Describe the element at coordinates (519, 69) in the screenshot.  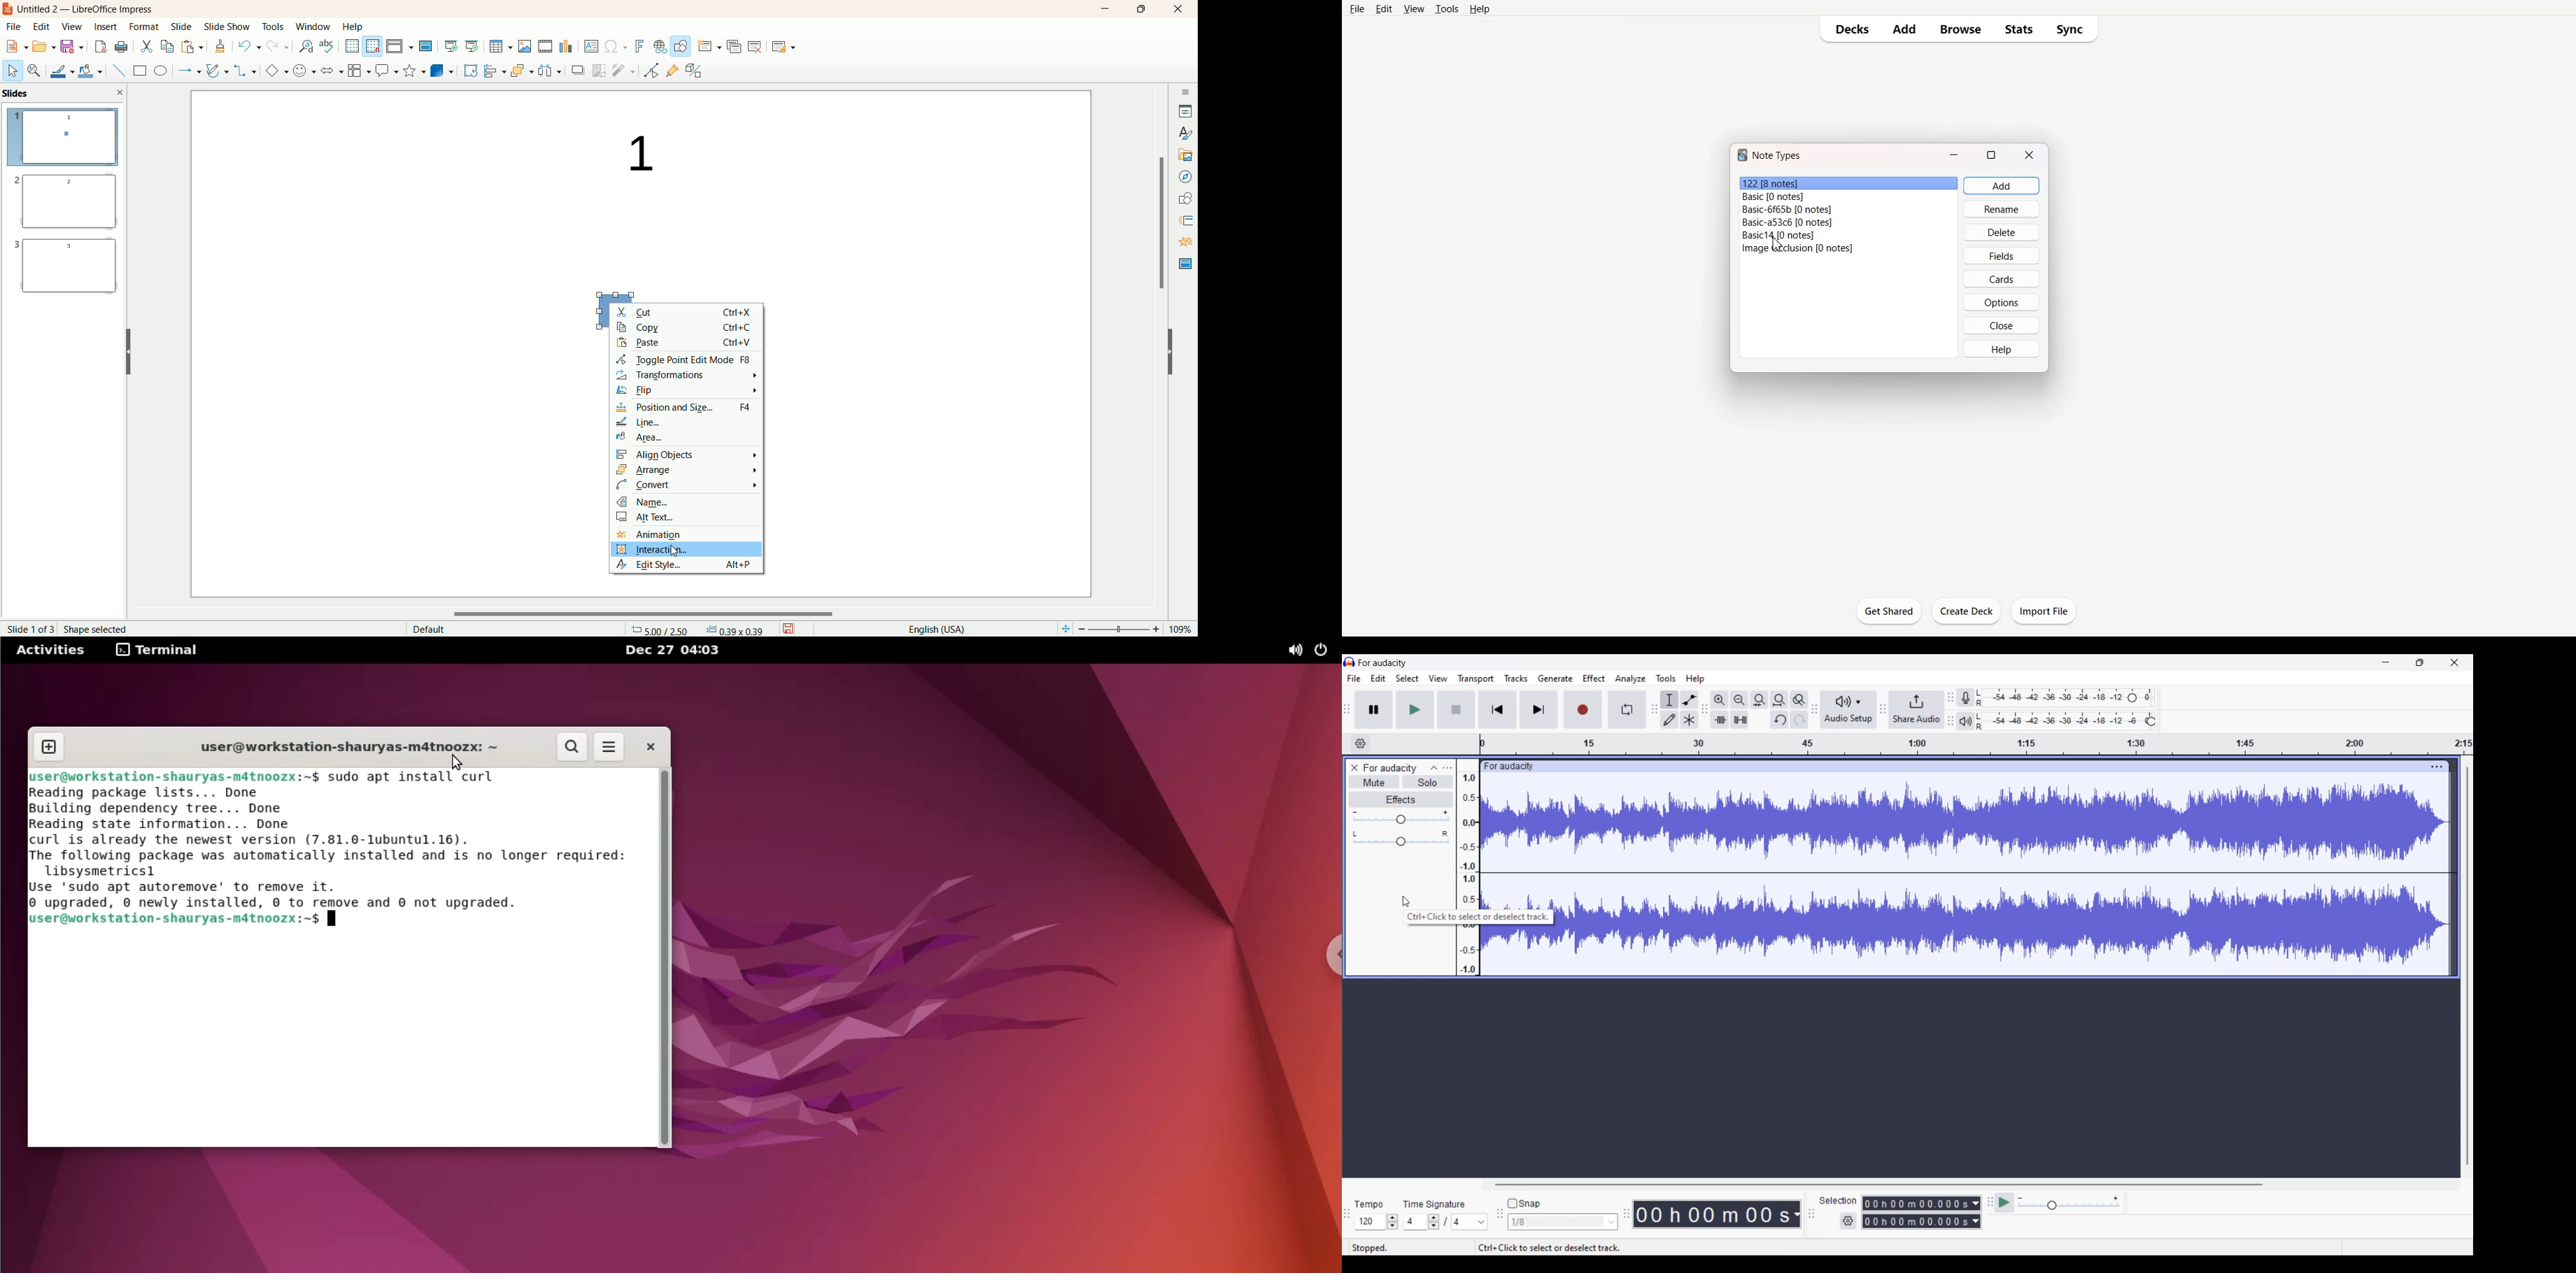
I see `arrange` at that location.